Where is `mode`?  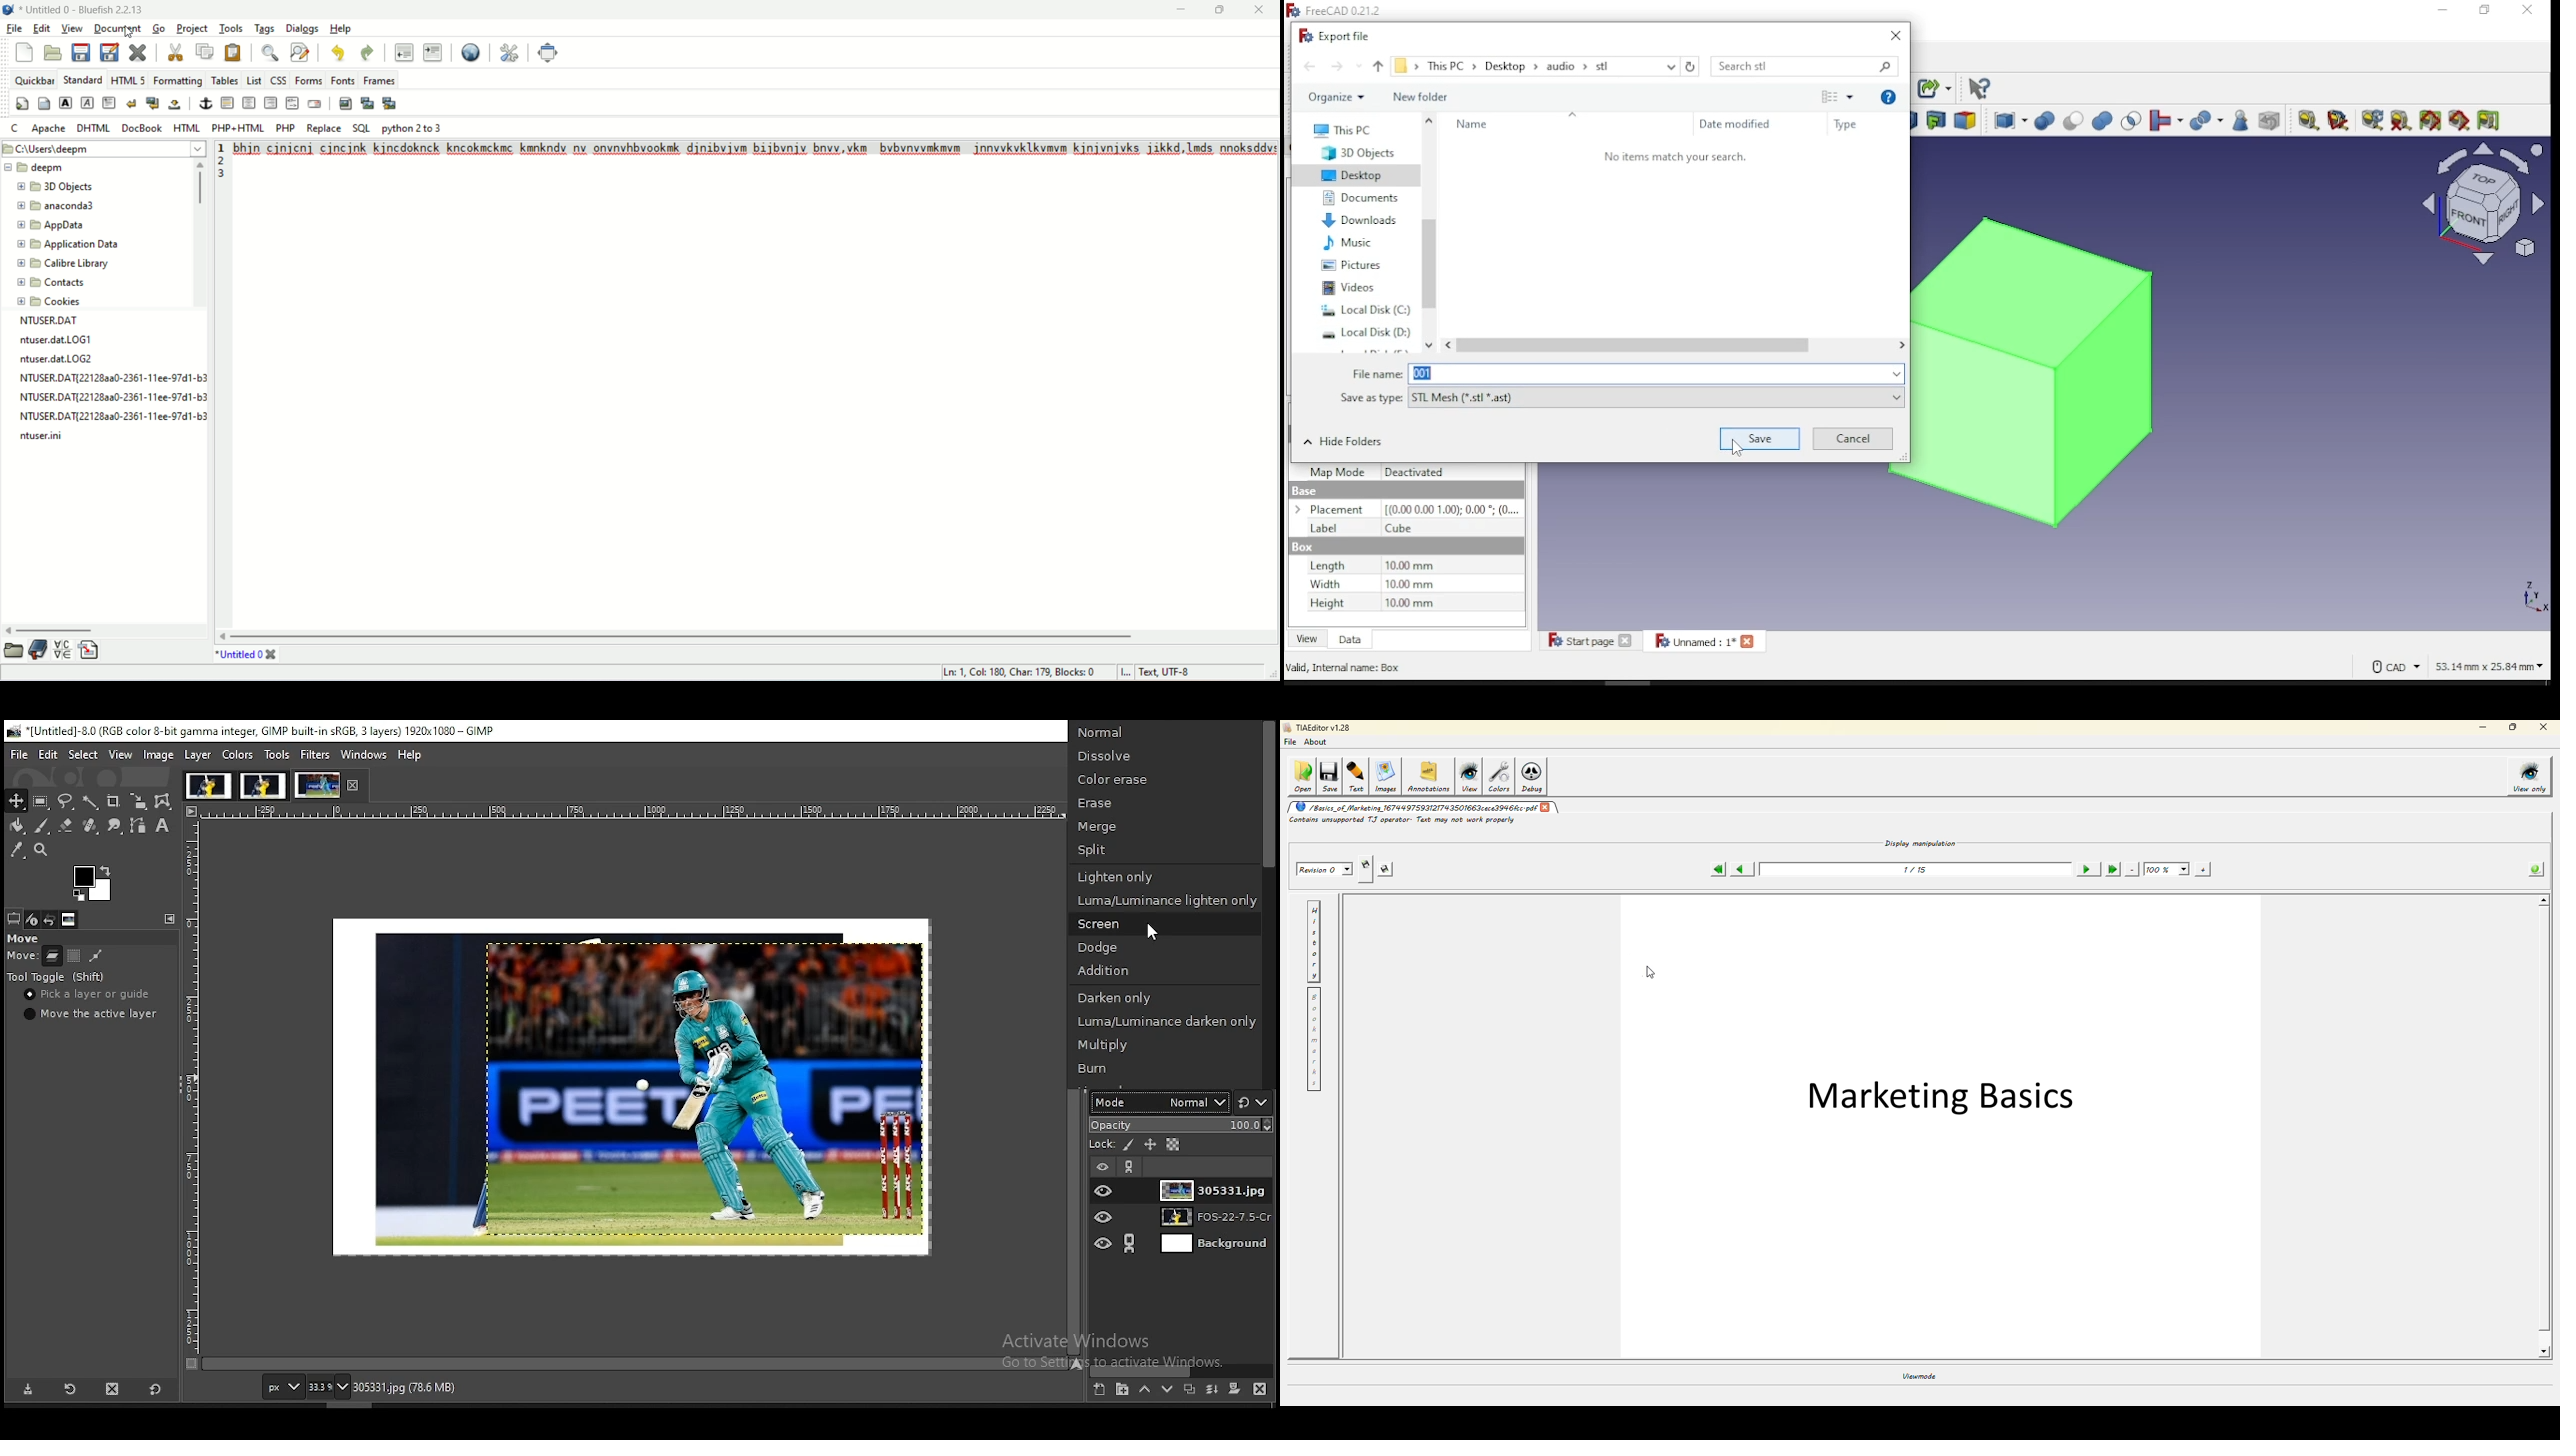
mode is located at coordinates (1156, 1102).